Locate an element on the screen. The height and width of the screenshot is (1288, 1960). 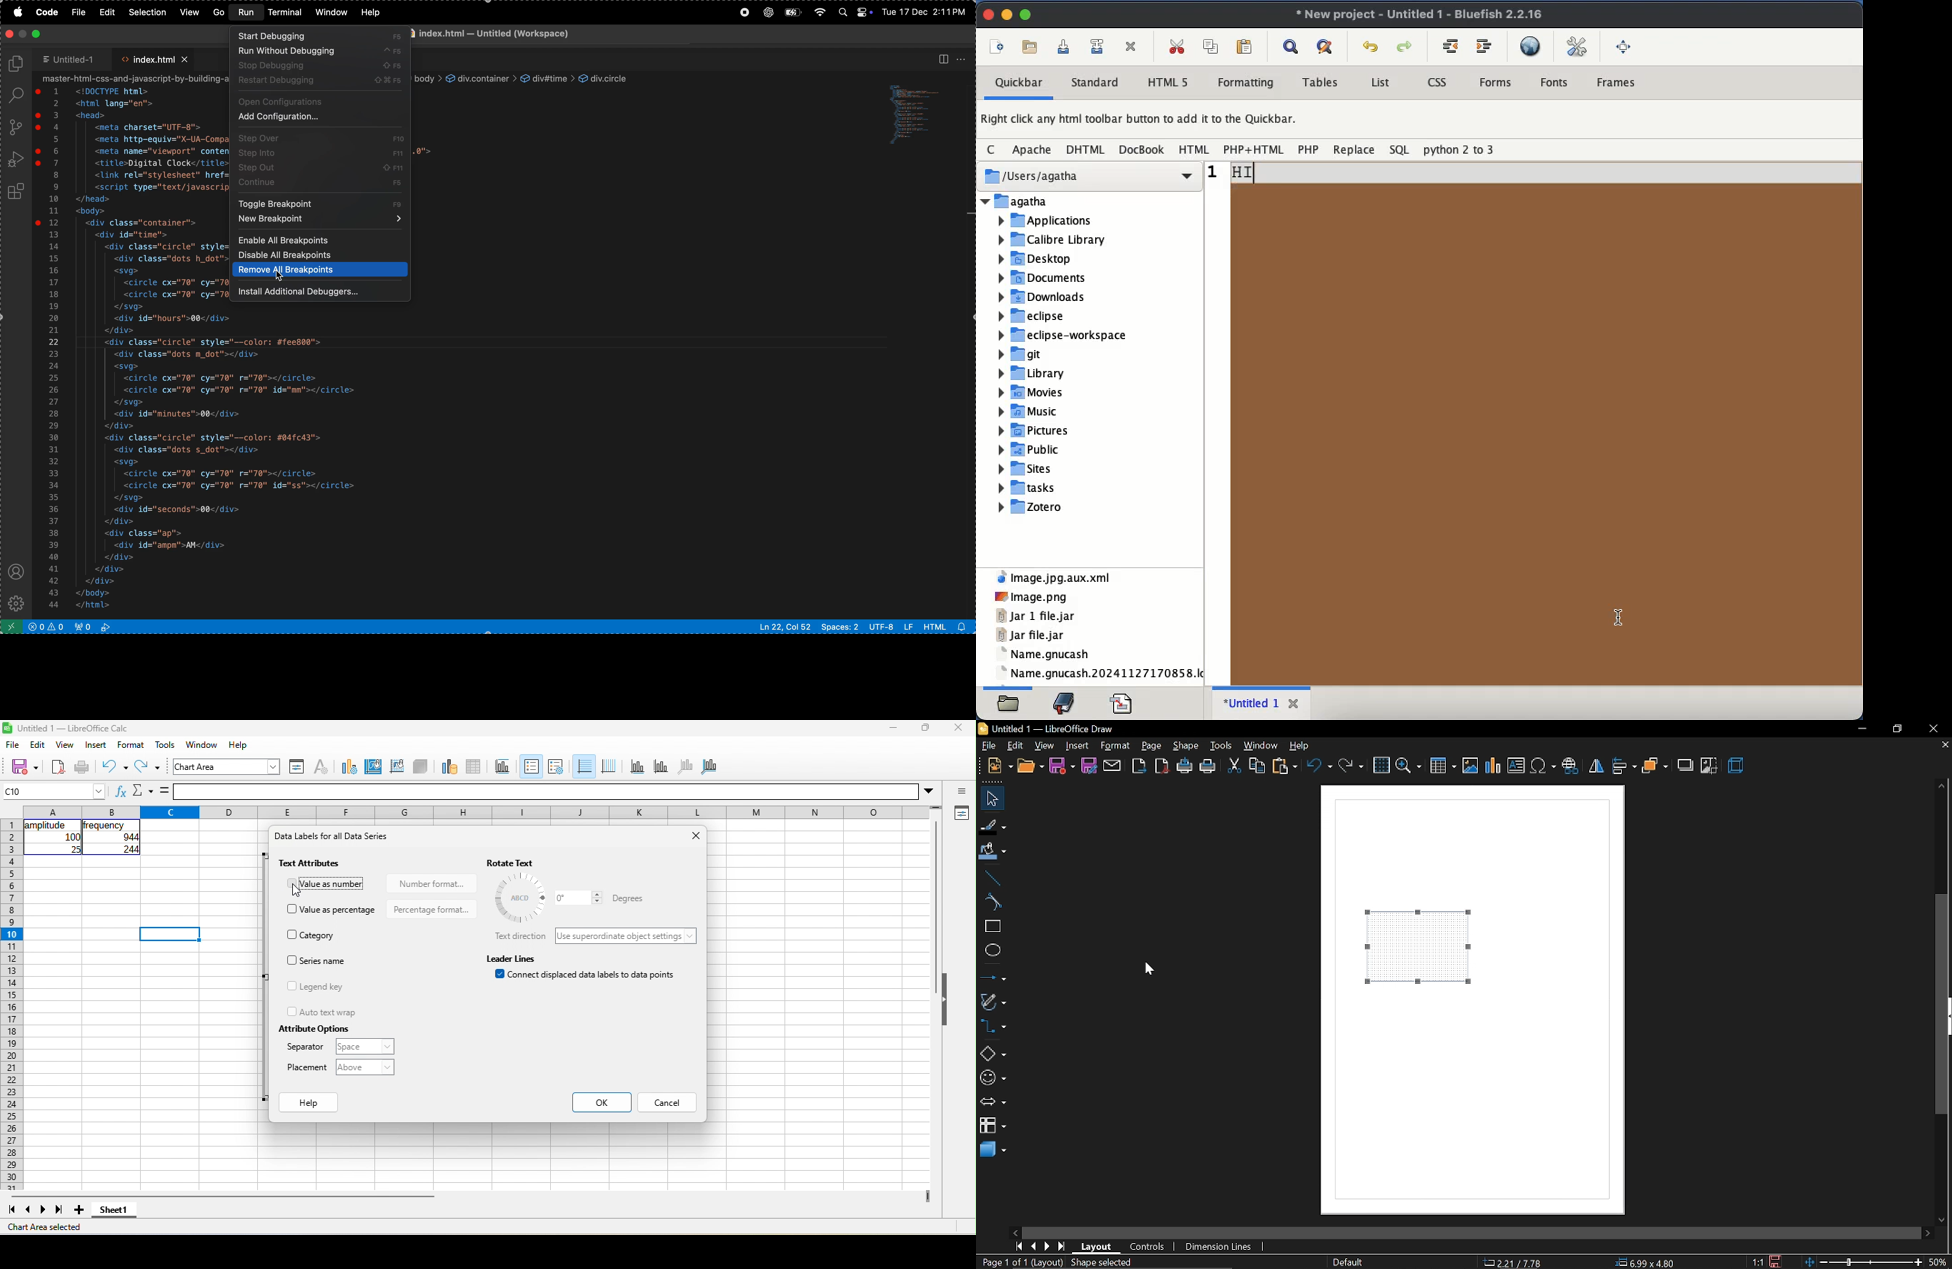
insert symbol is located at coordinates (1542, 765).